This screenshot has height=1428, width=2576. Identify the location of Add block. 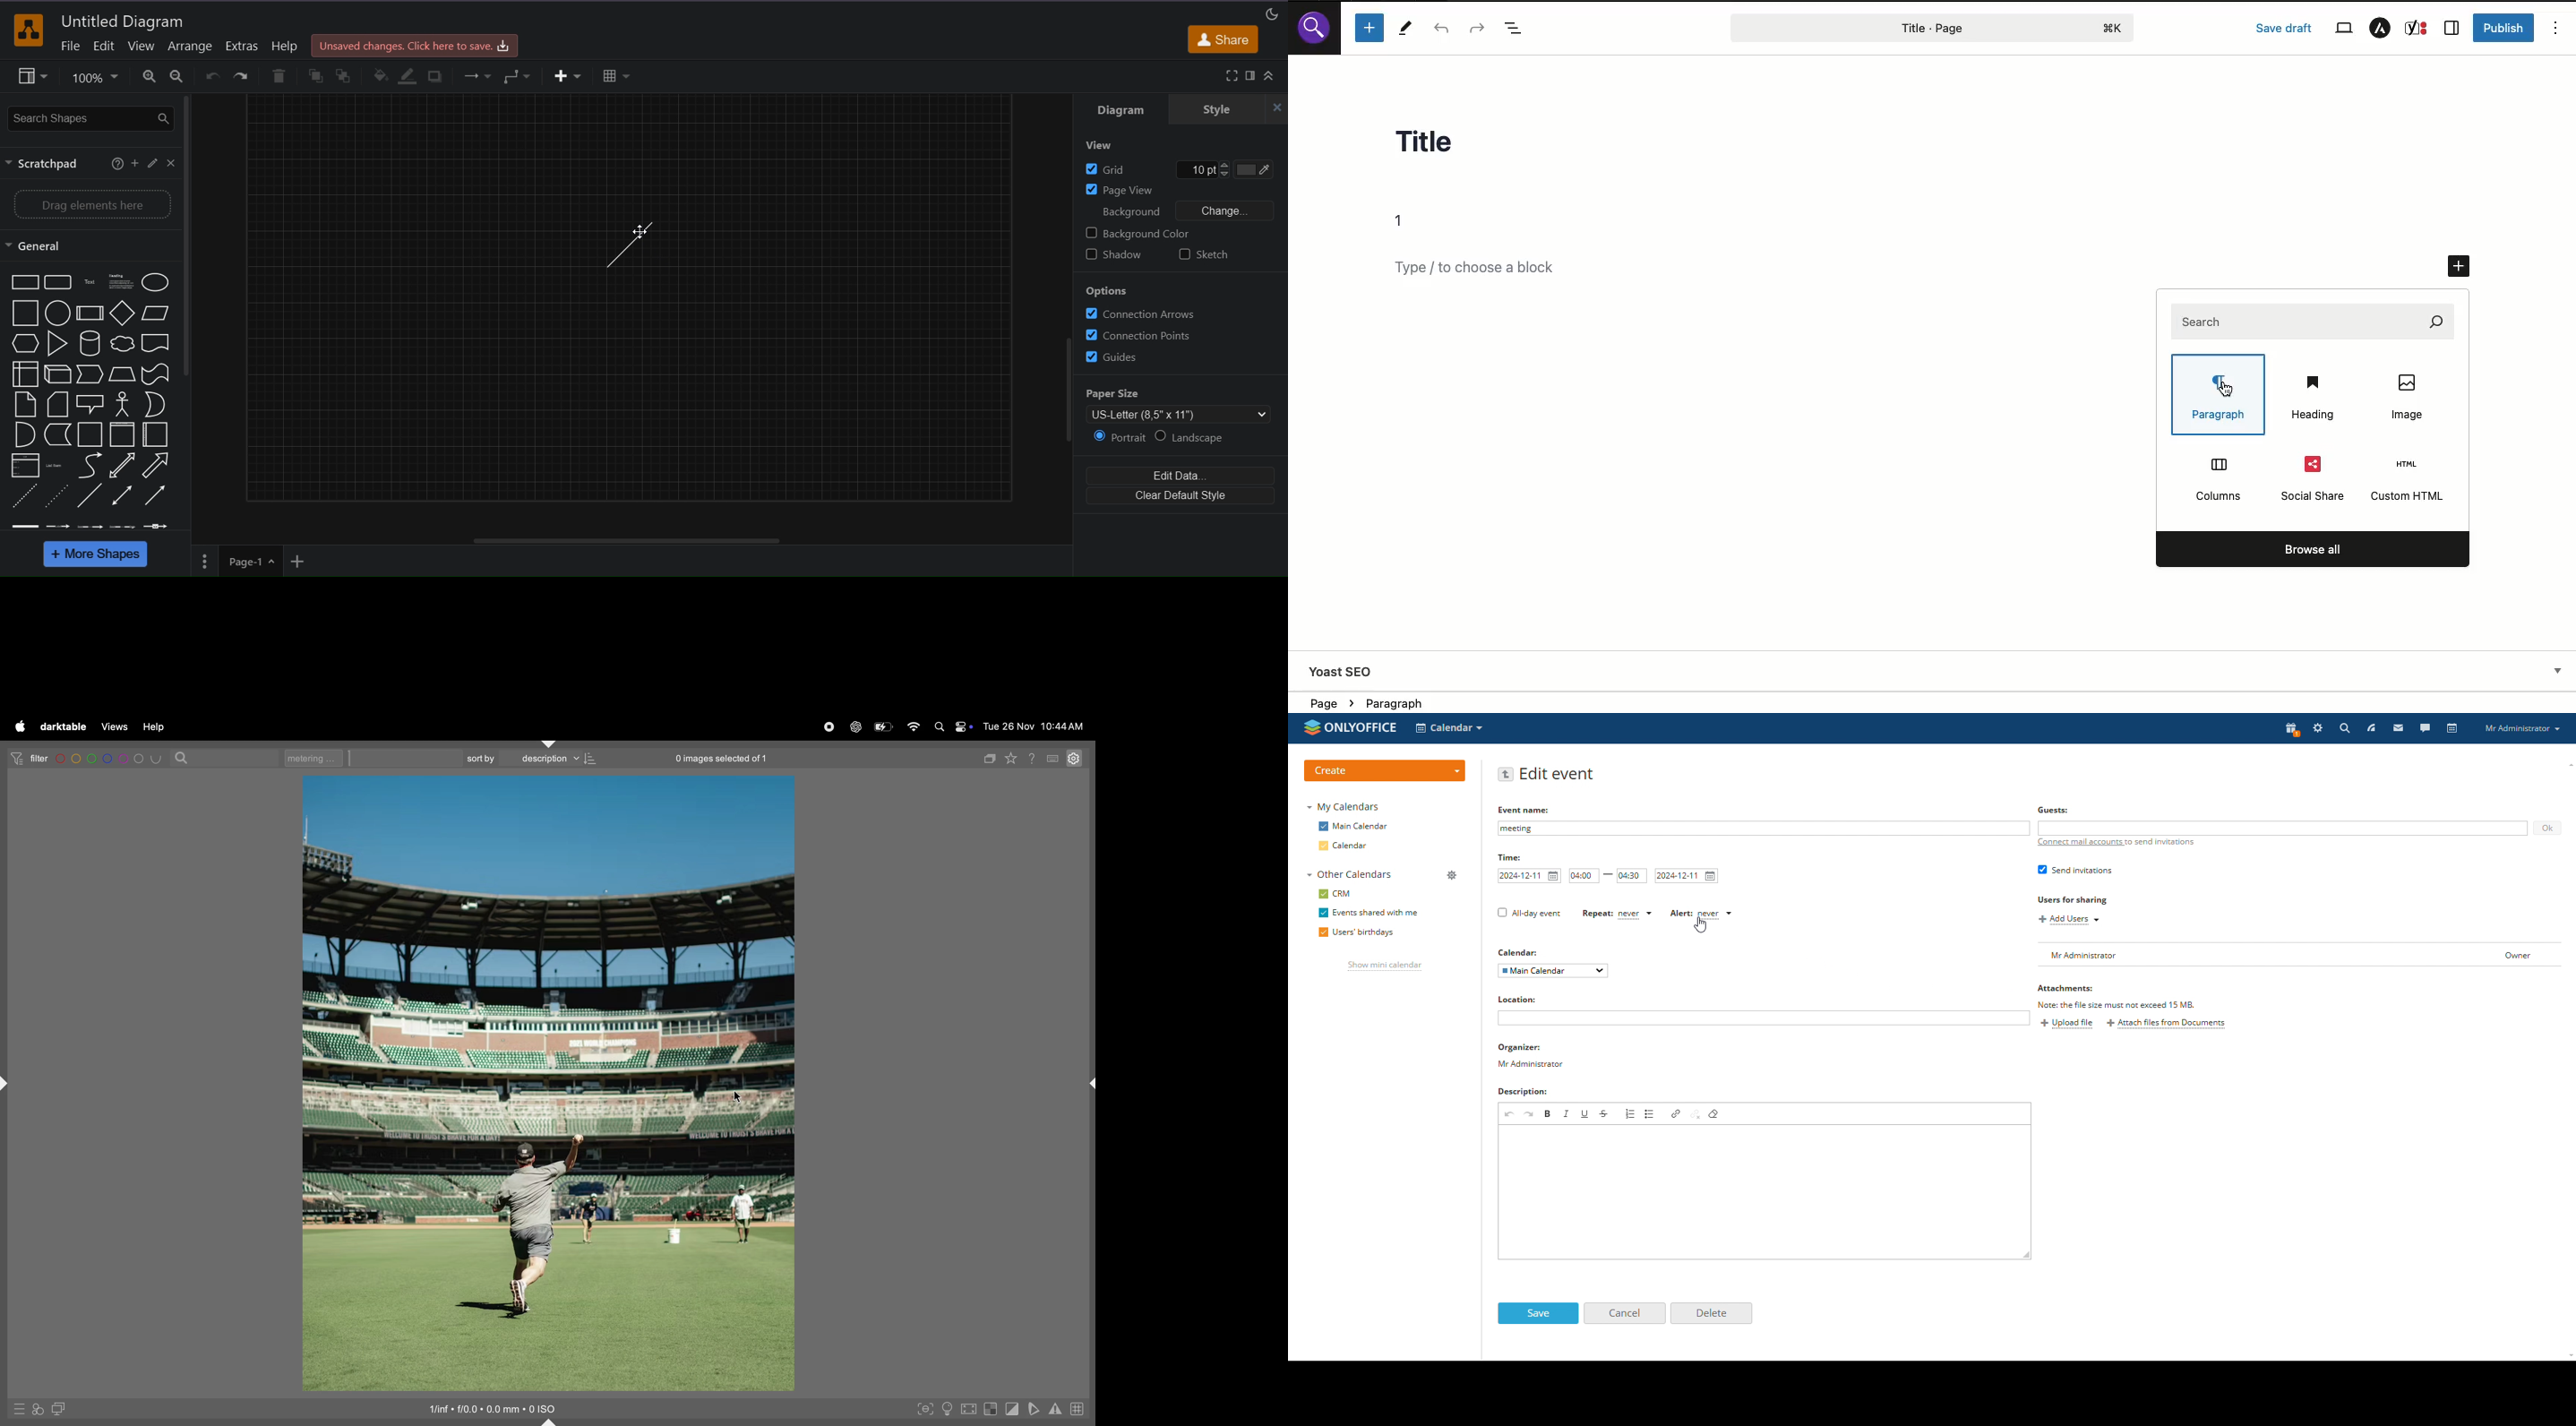
(1490, 269).